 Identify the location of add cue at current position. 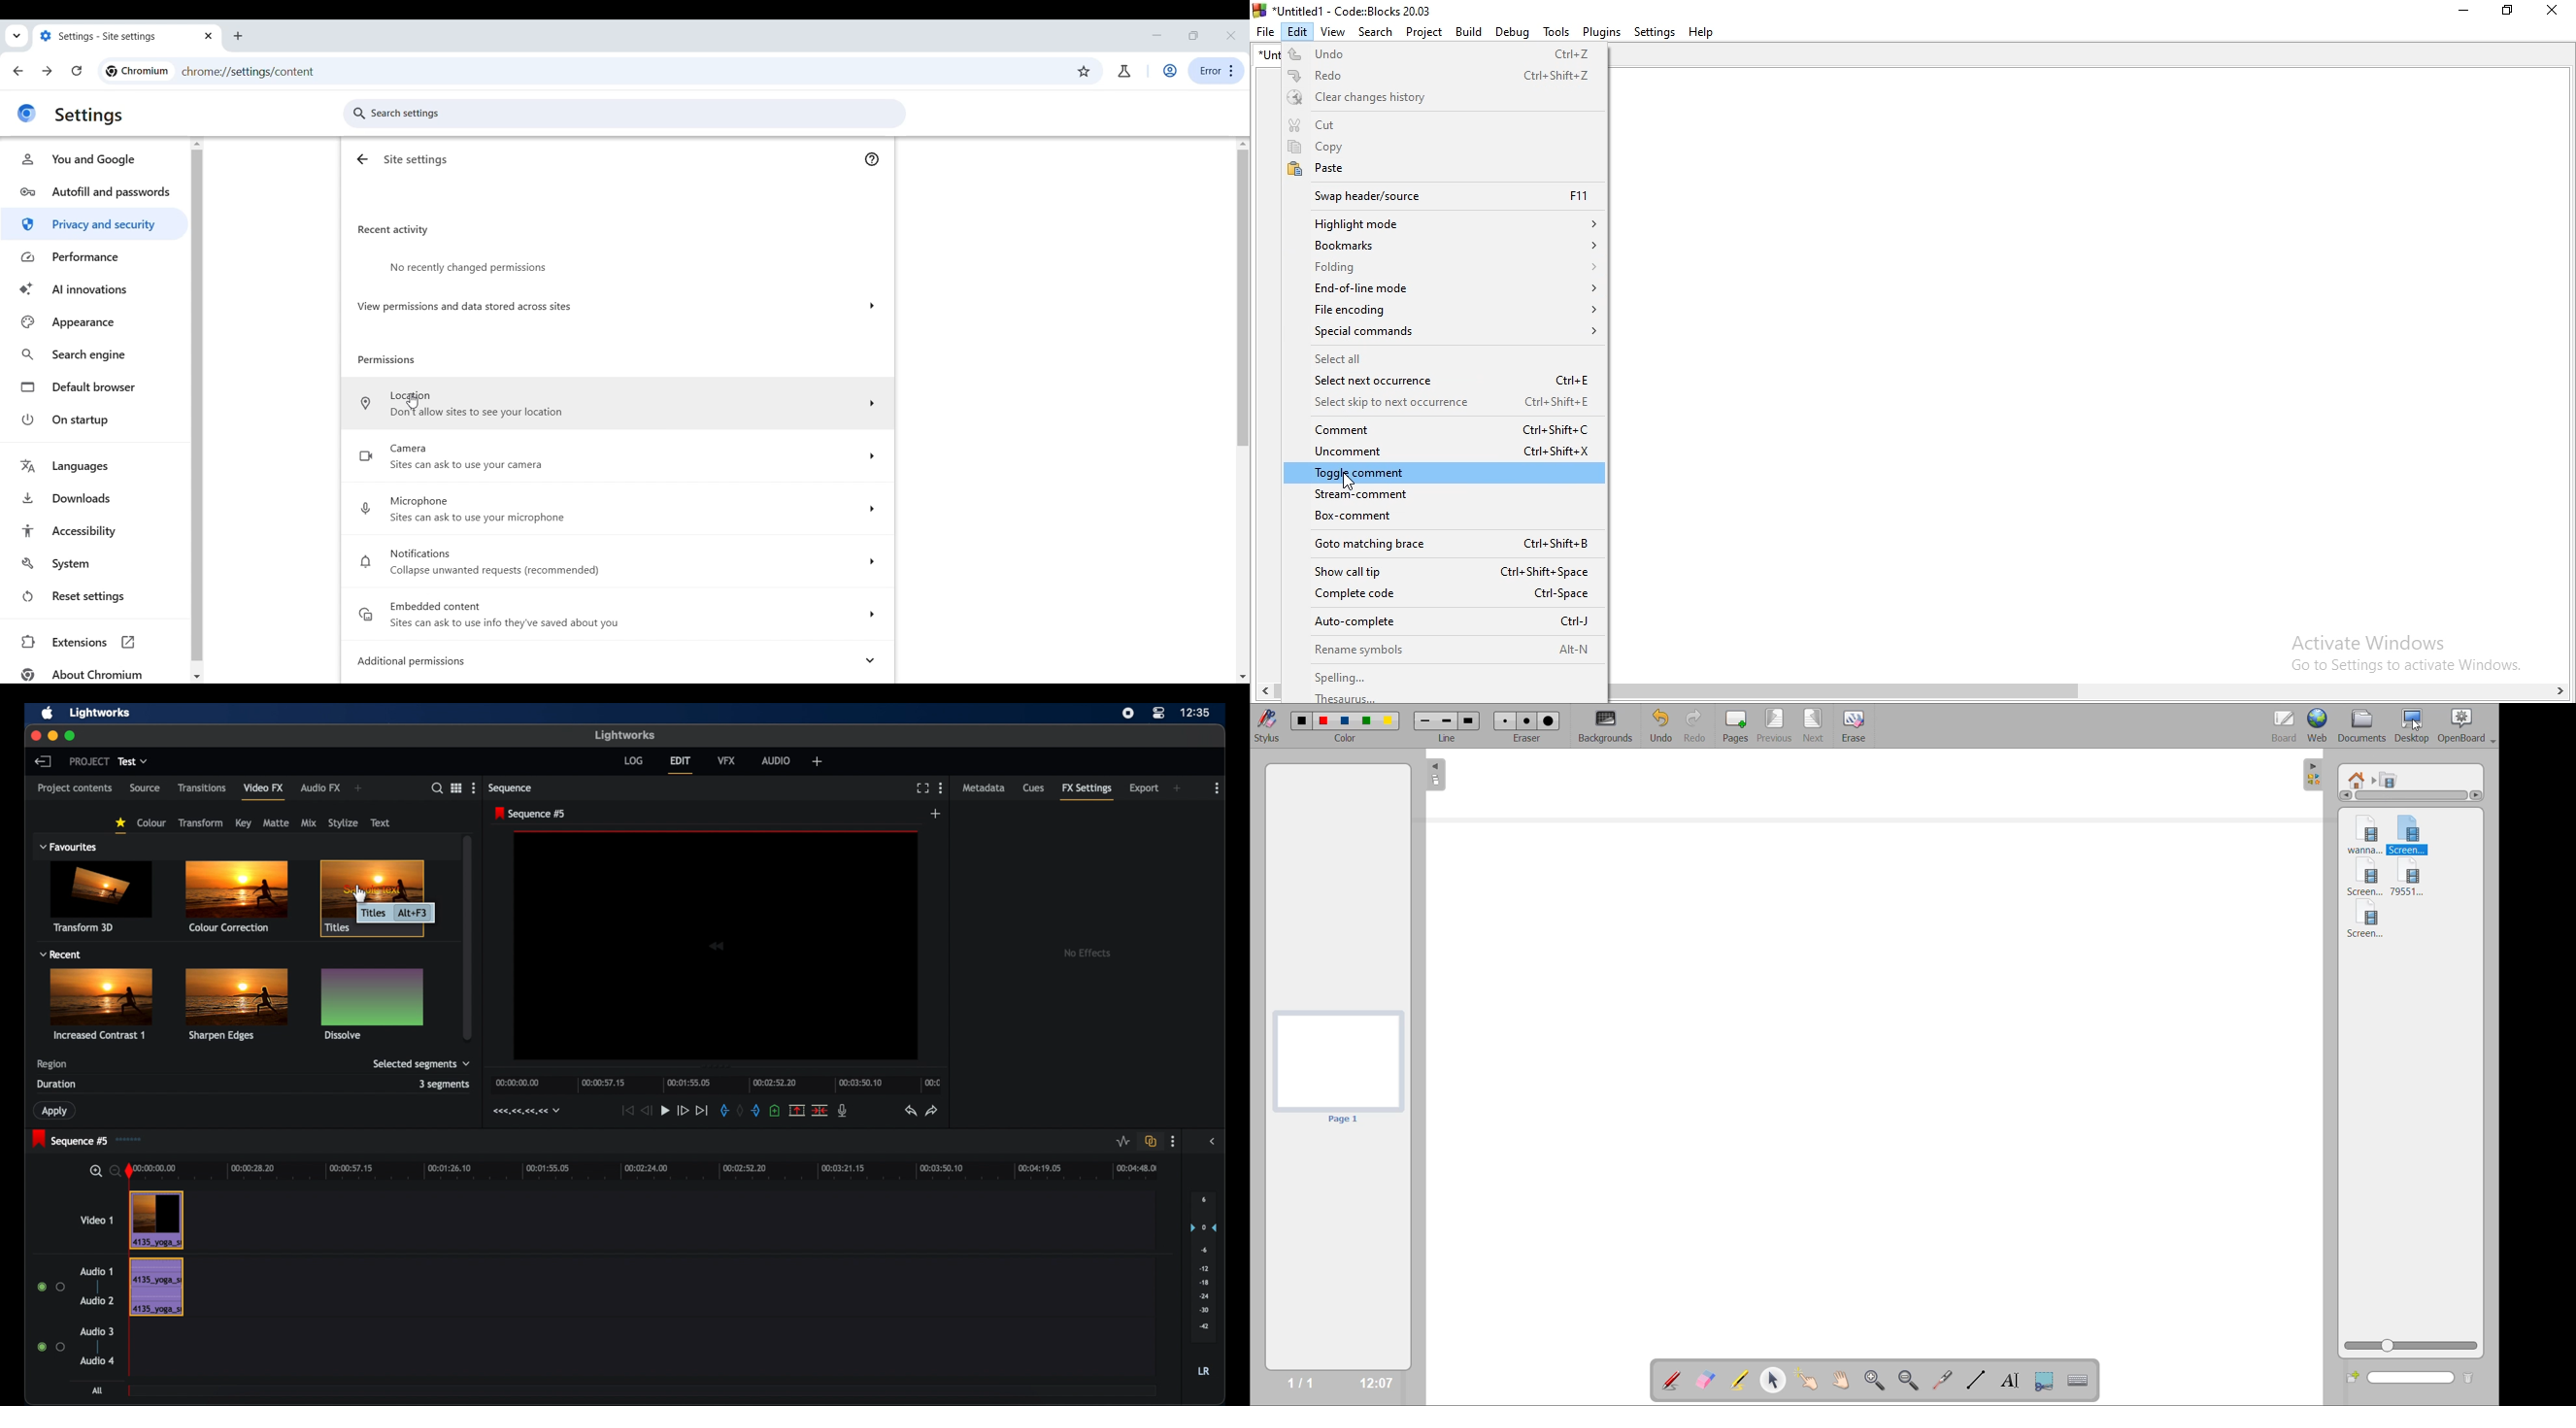
(776, 1111).